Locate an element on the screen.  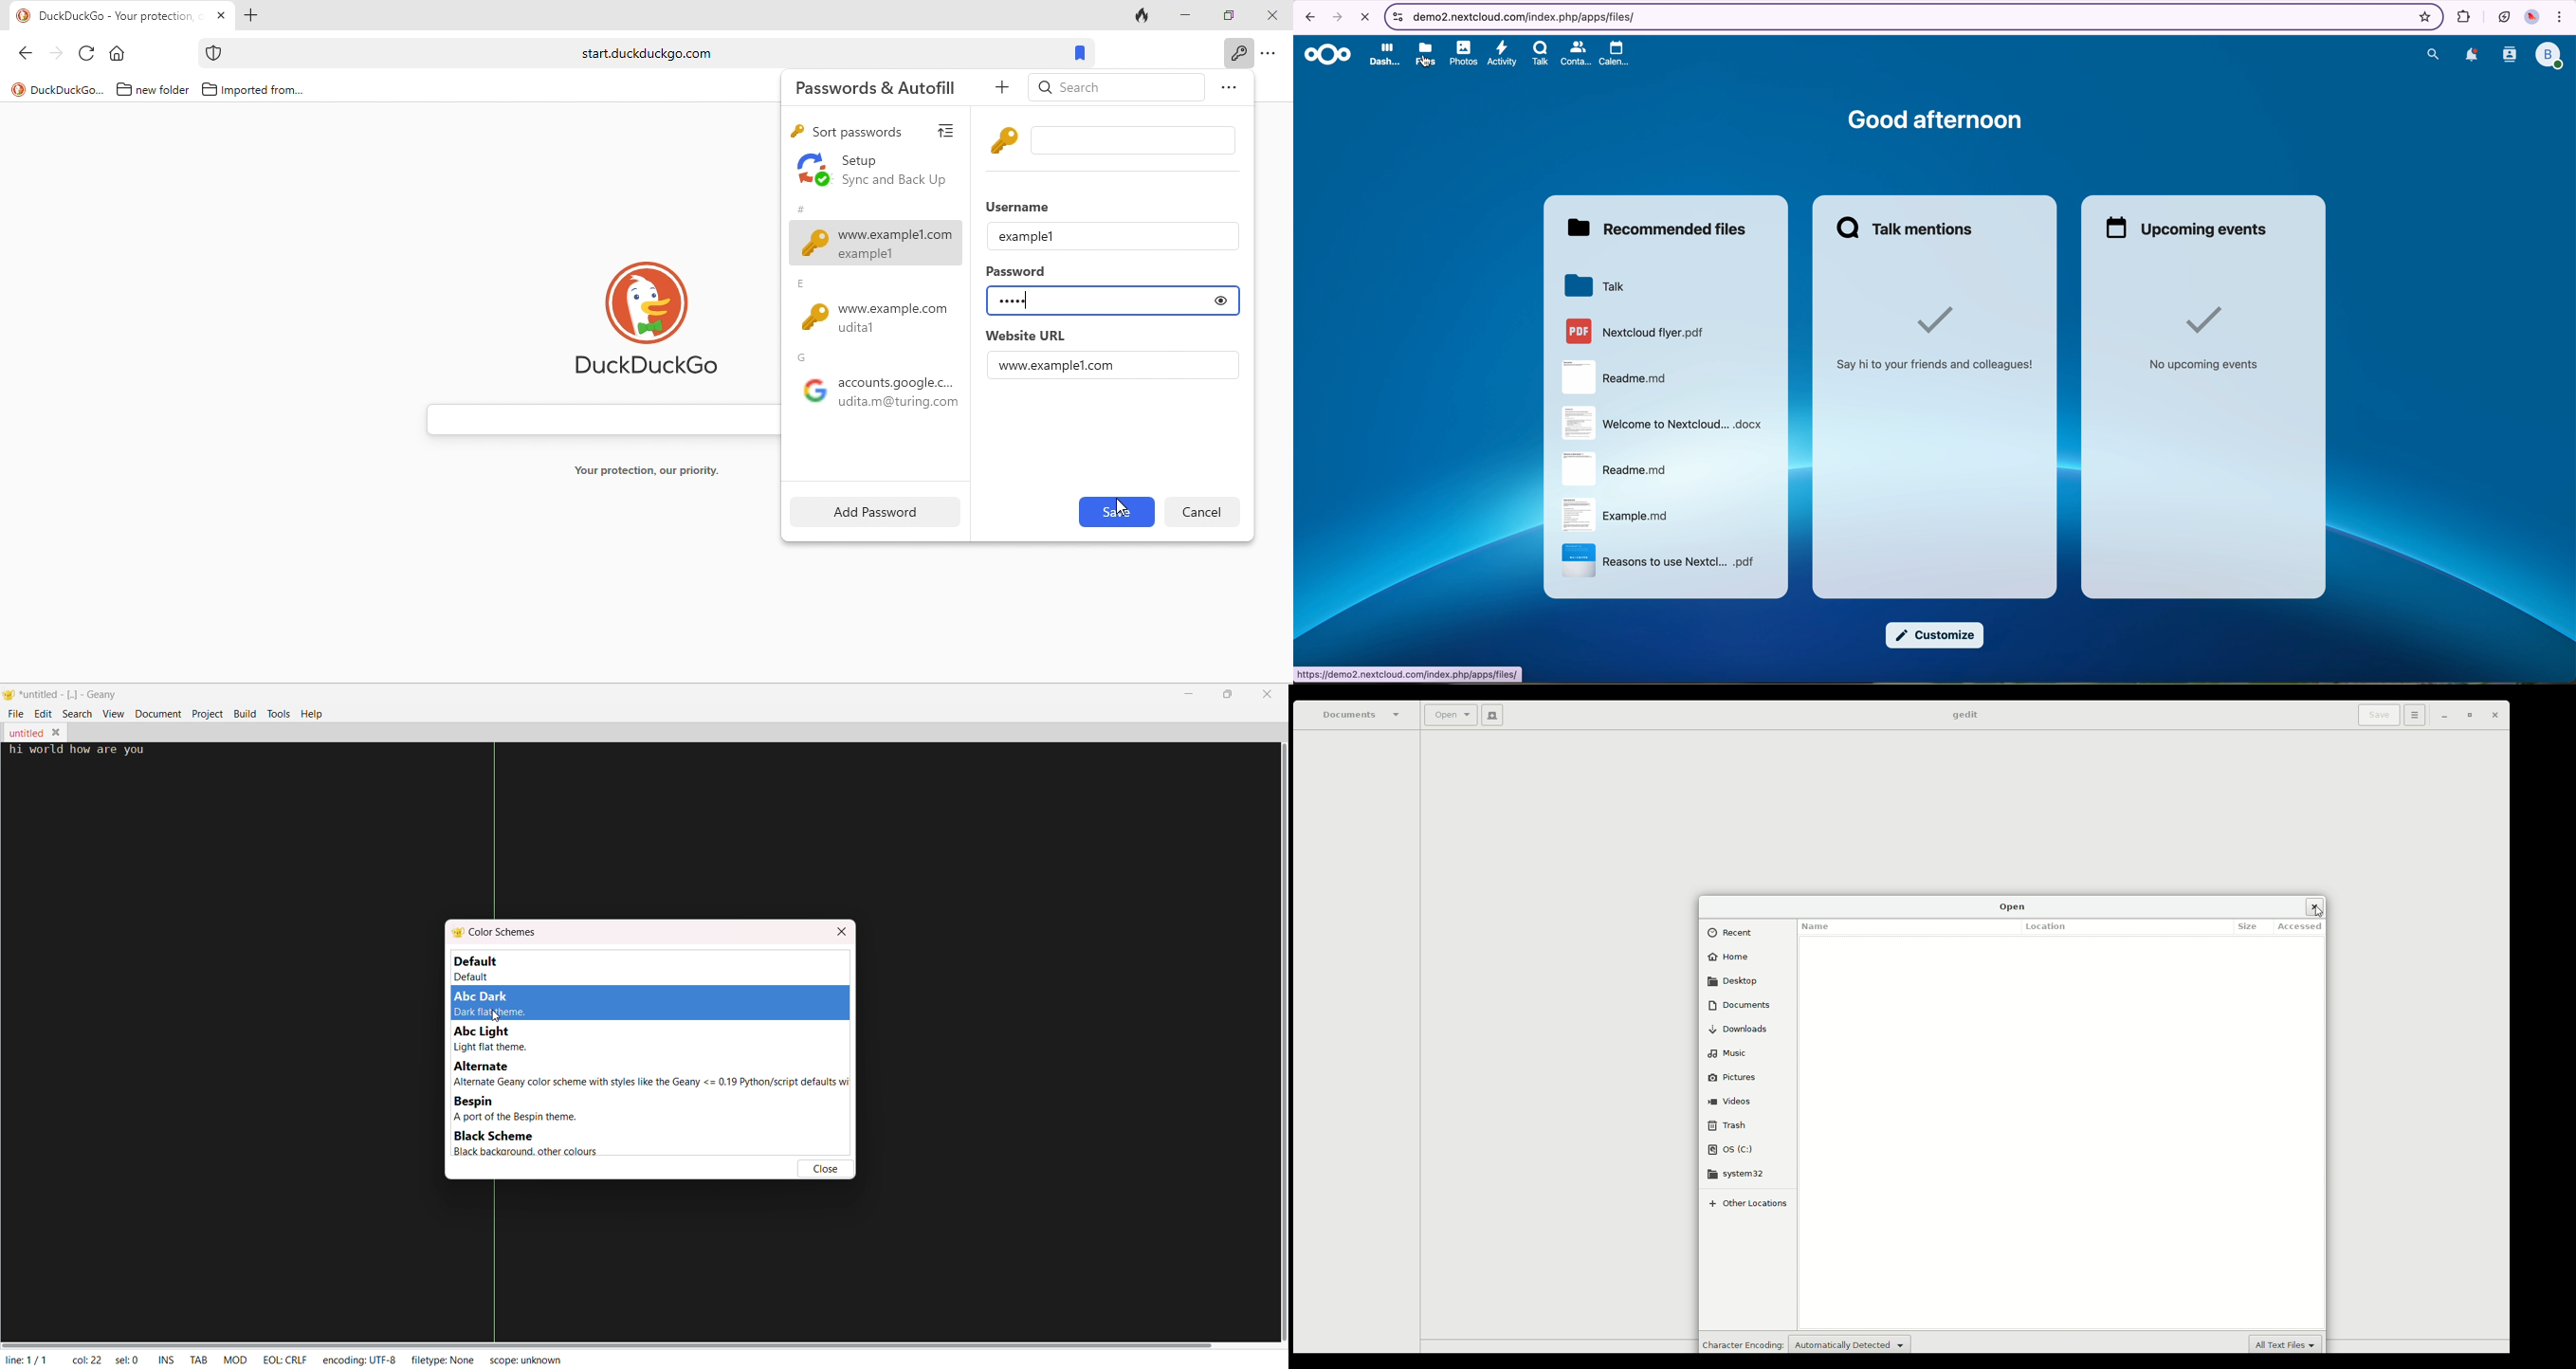
logo is located at coordinates (24, 16).